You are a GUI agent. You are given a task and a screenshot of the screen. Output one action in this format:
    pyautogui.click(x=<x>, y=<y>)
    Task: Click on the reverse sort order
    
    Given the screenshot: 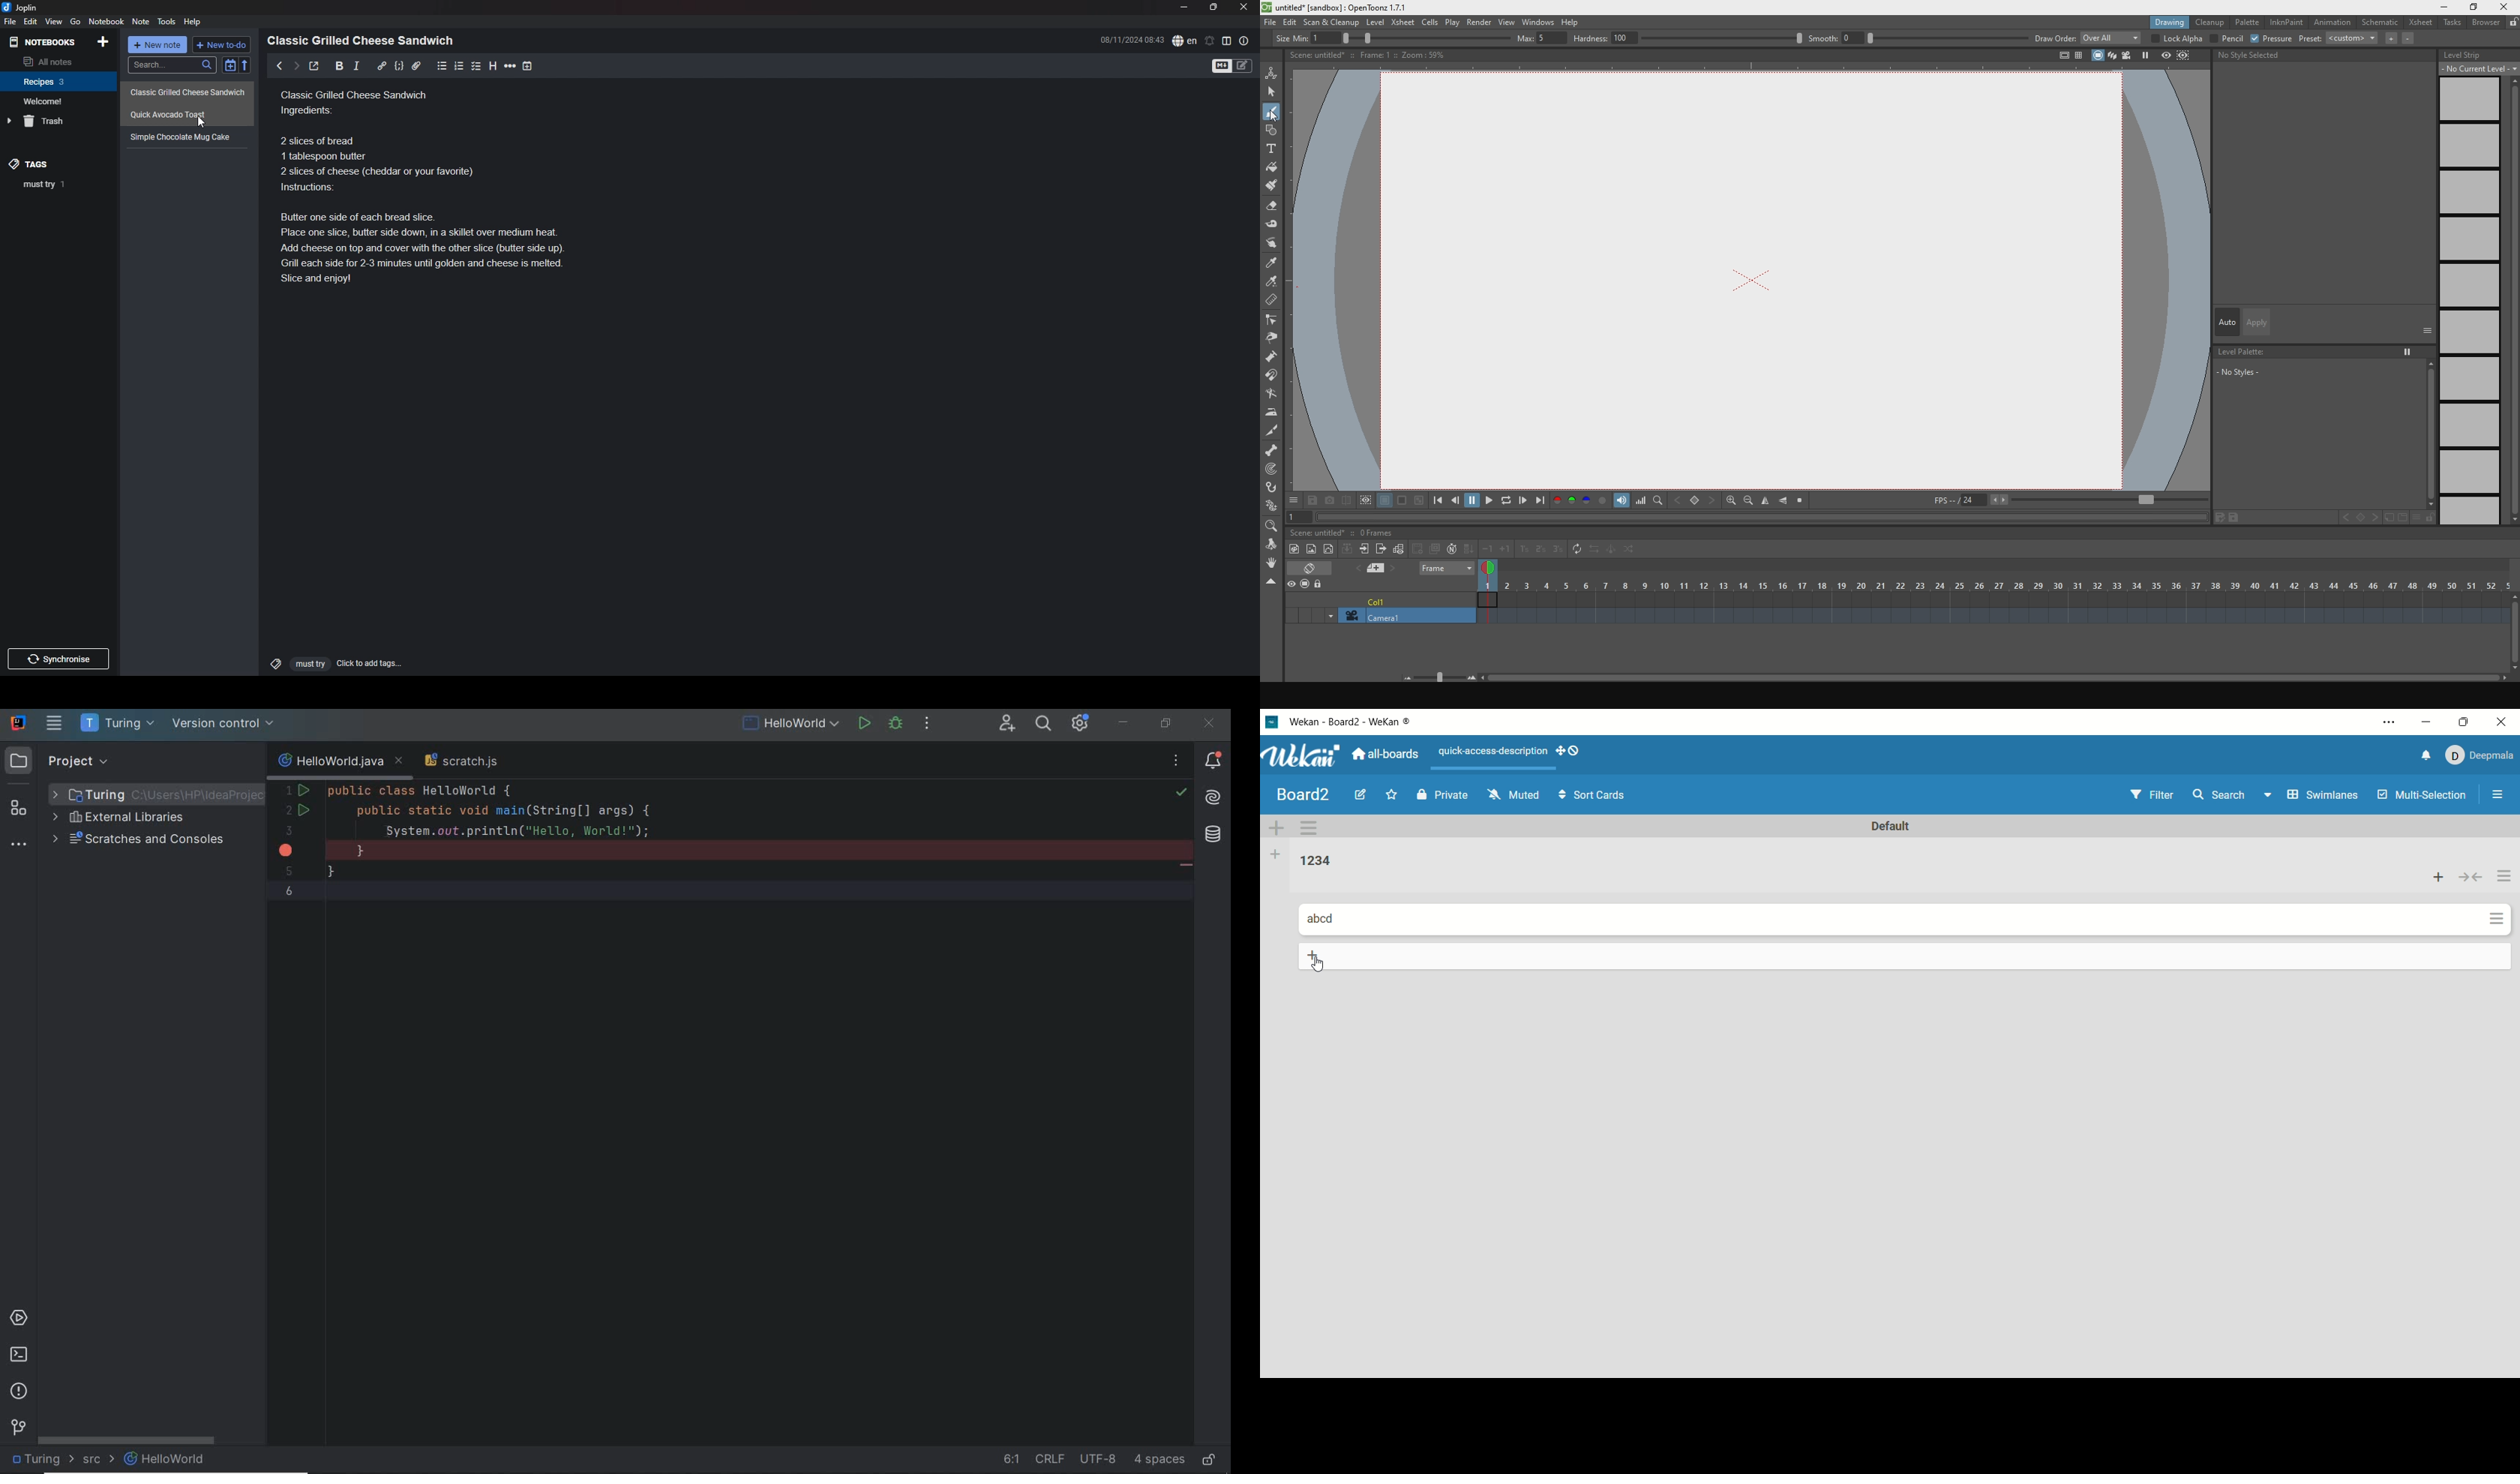 What is the action you would take?
    pyautogui.click(x=247, y=66)
    